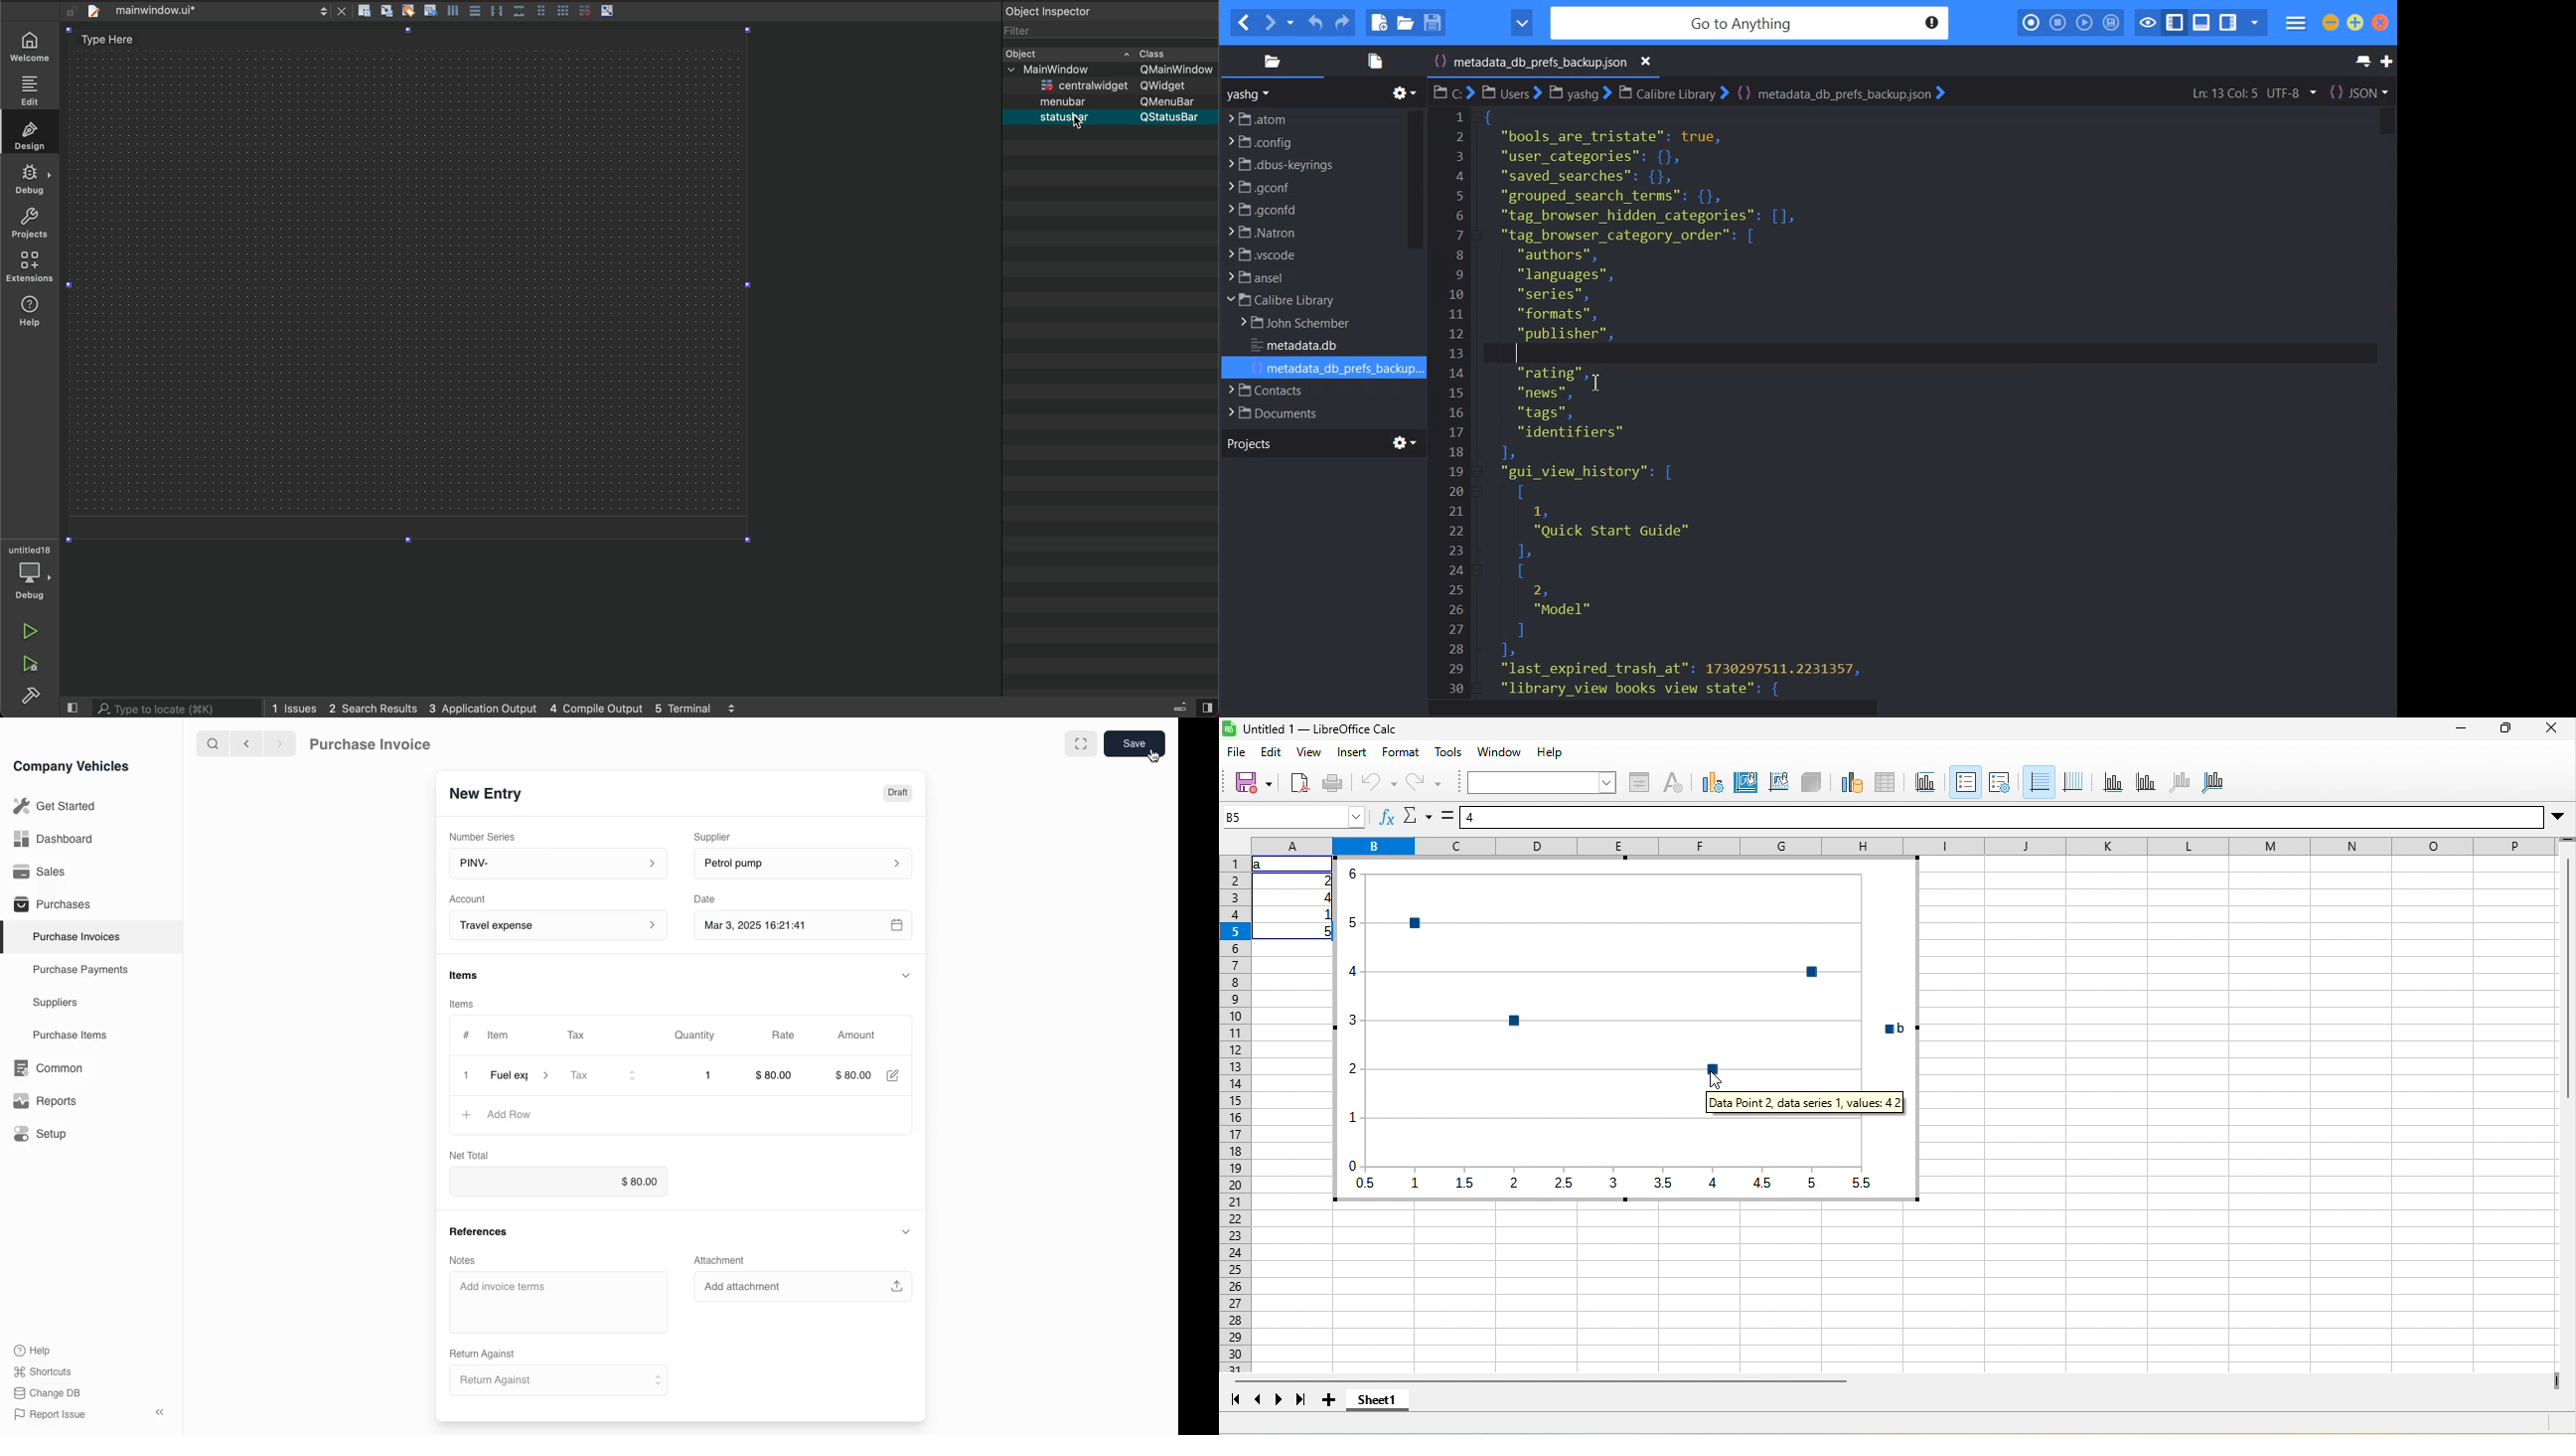 This screenshot has height=1456, width=2576. Describe the element at coordinates (1323, 932) in the screenshot. I see `5` at that location.